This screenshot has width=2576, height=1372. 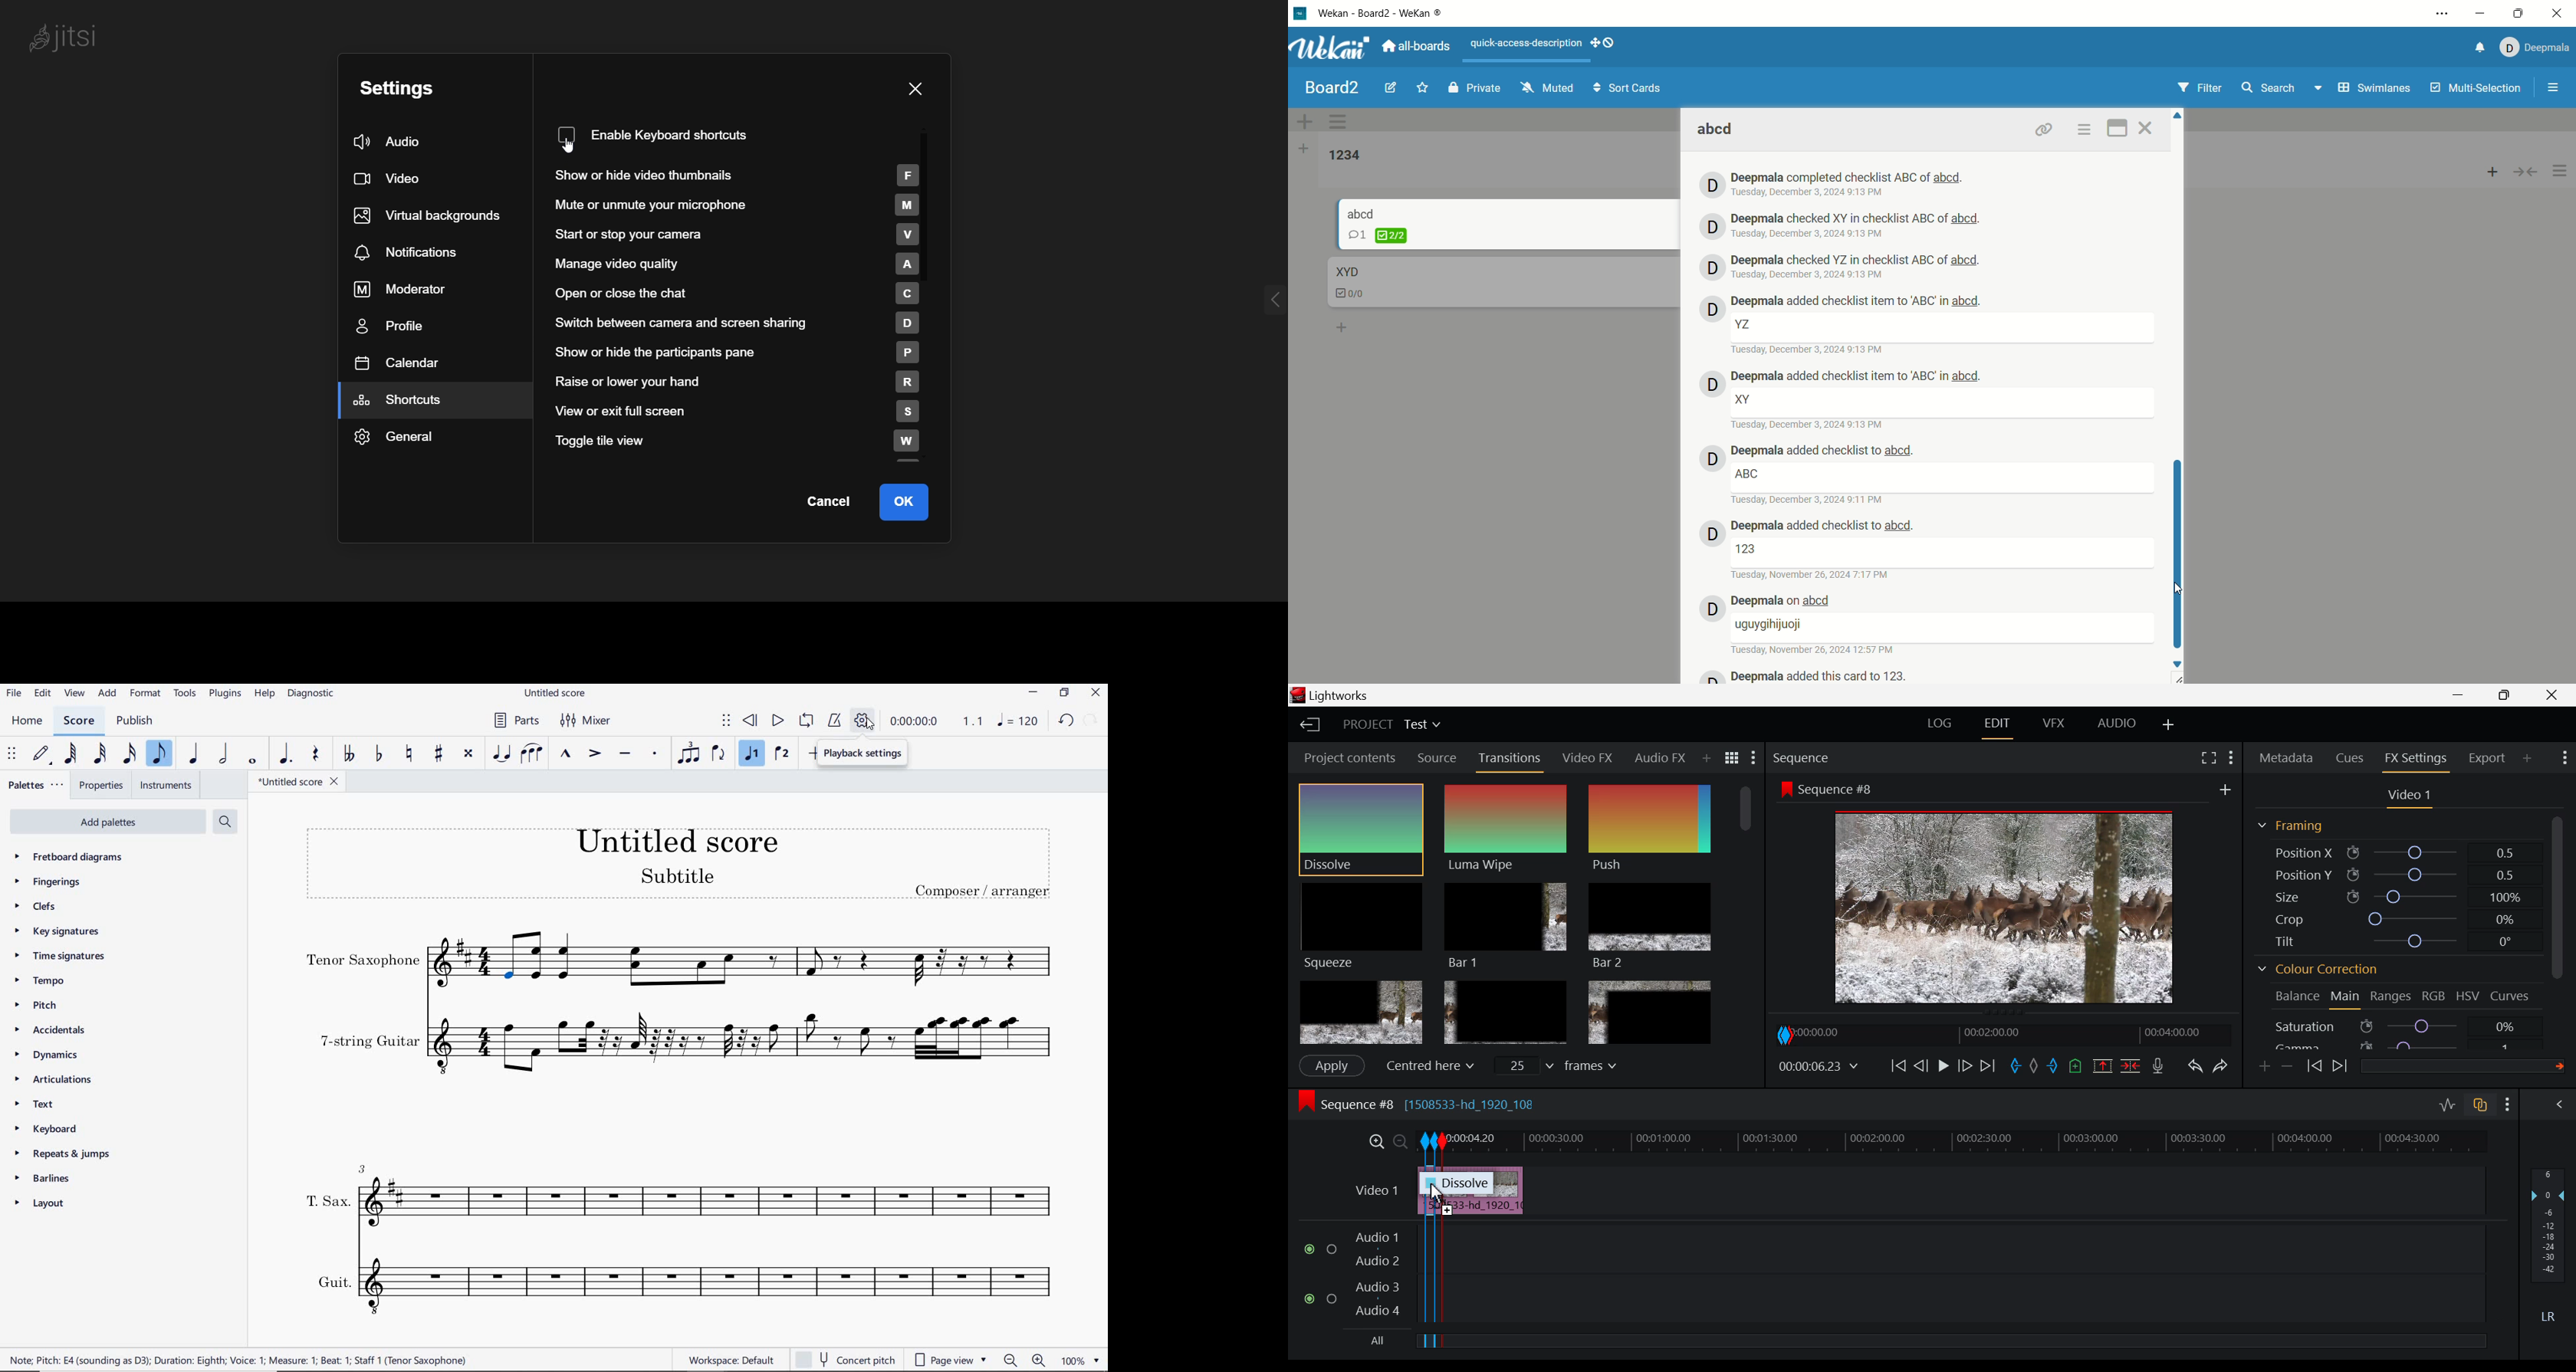 What do you see at coordinates (845, 1359) in the screenshot?
I see `CONCERT PITCH` at bounding box center [845, 1359].